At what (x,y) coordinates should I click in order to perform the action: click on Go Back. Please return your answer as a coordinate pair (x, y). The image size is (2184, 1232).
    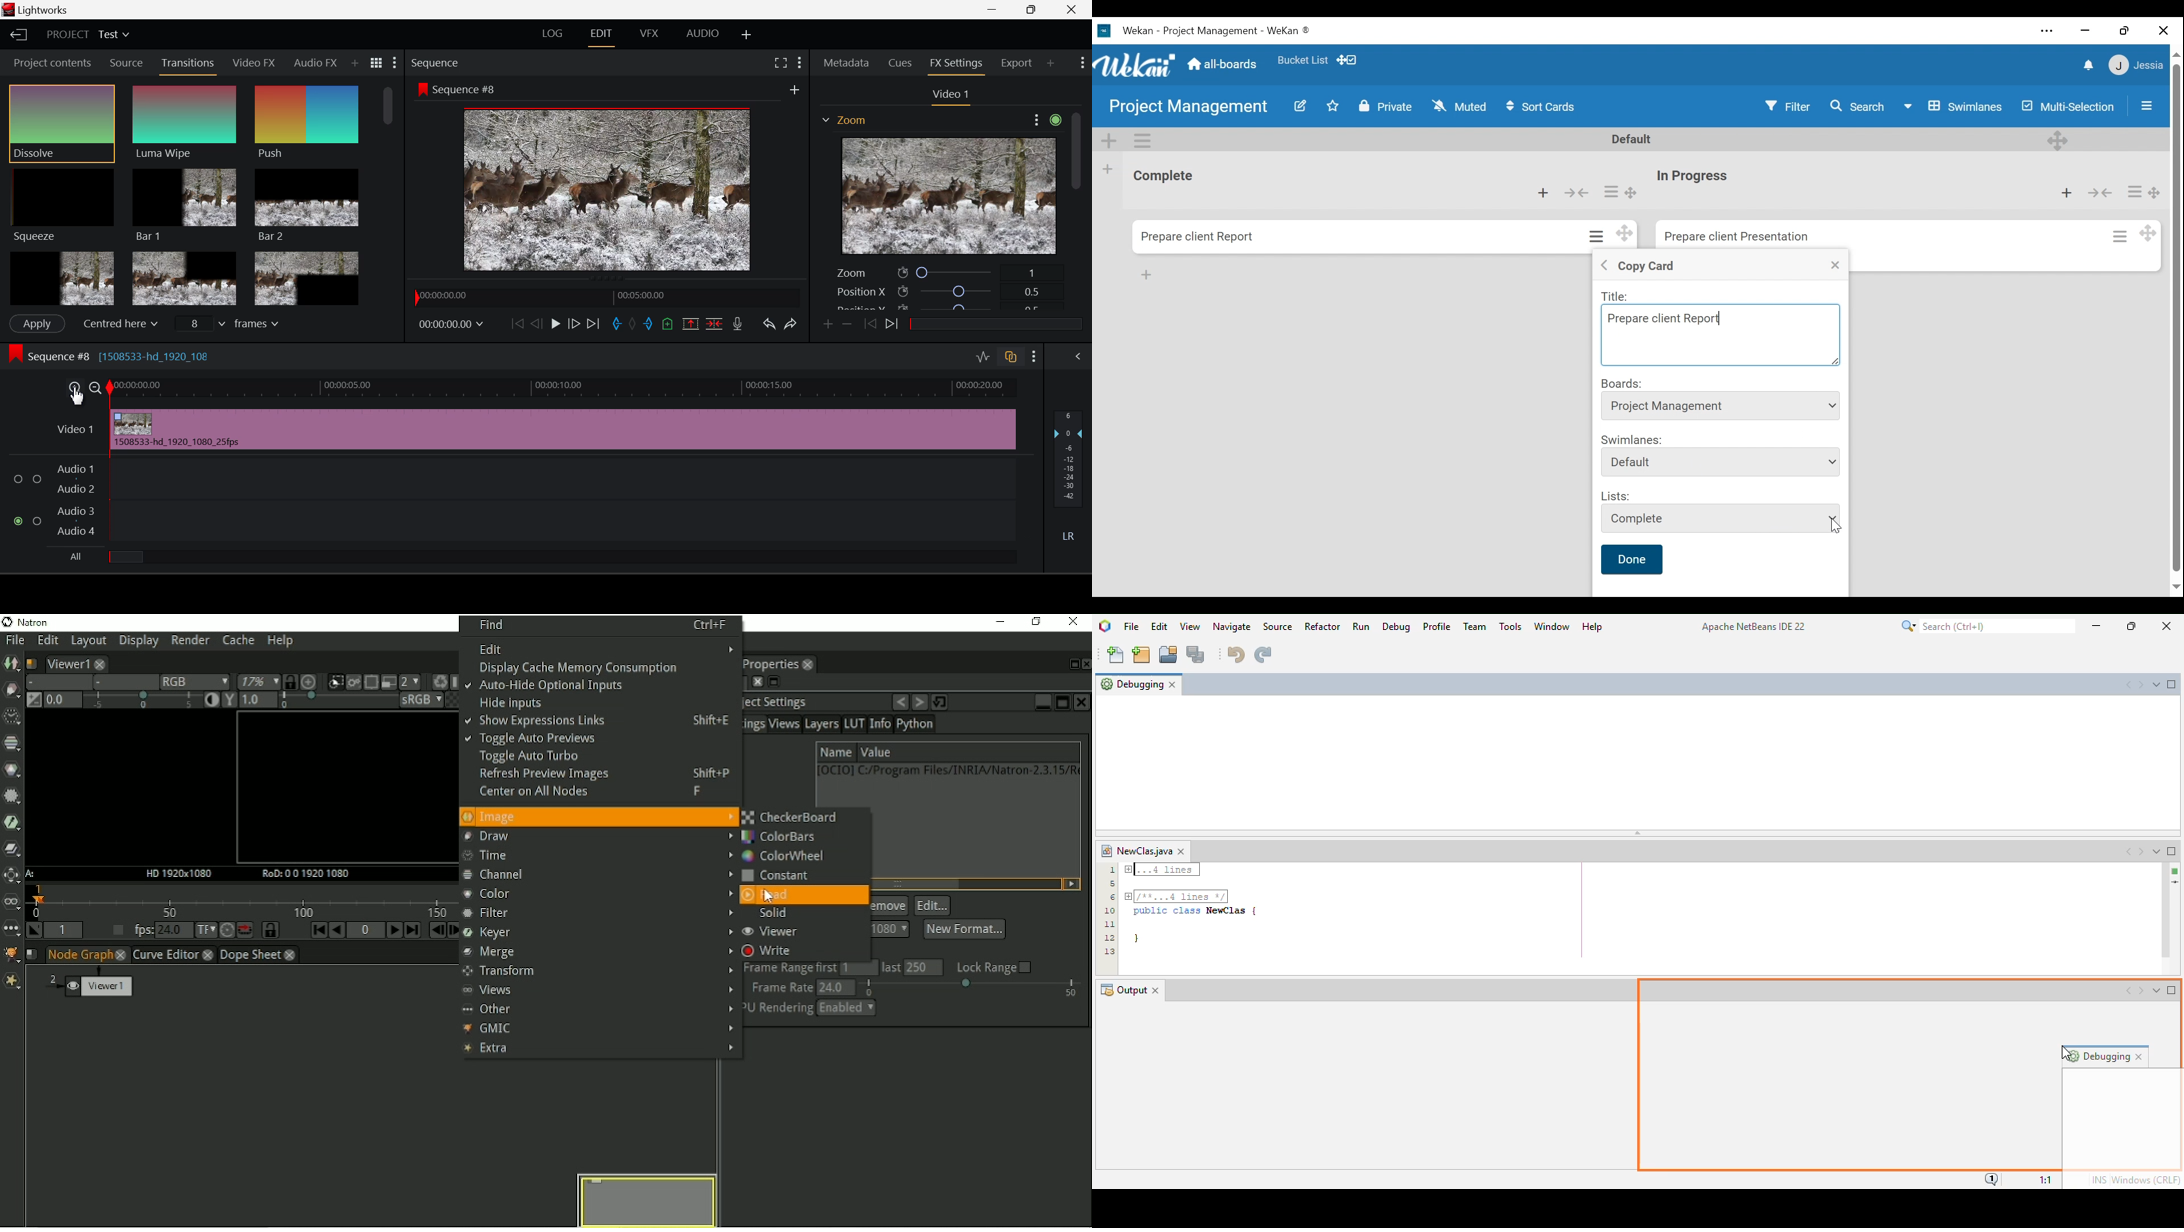
    Looking at the image, I should click on (538, 326).